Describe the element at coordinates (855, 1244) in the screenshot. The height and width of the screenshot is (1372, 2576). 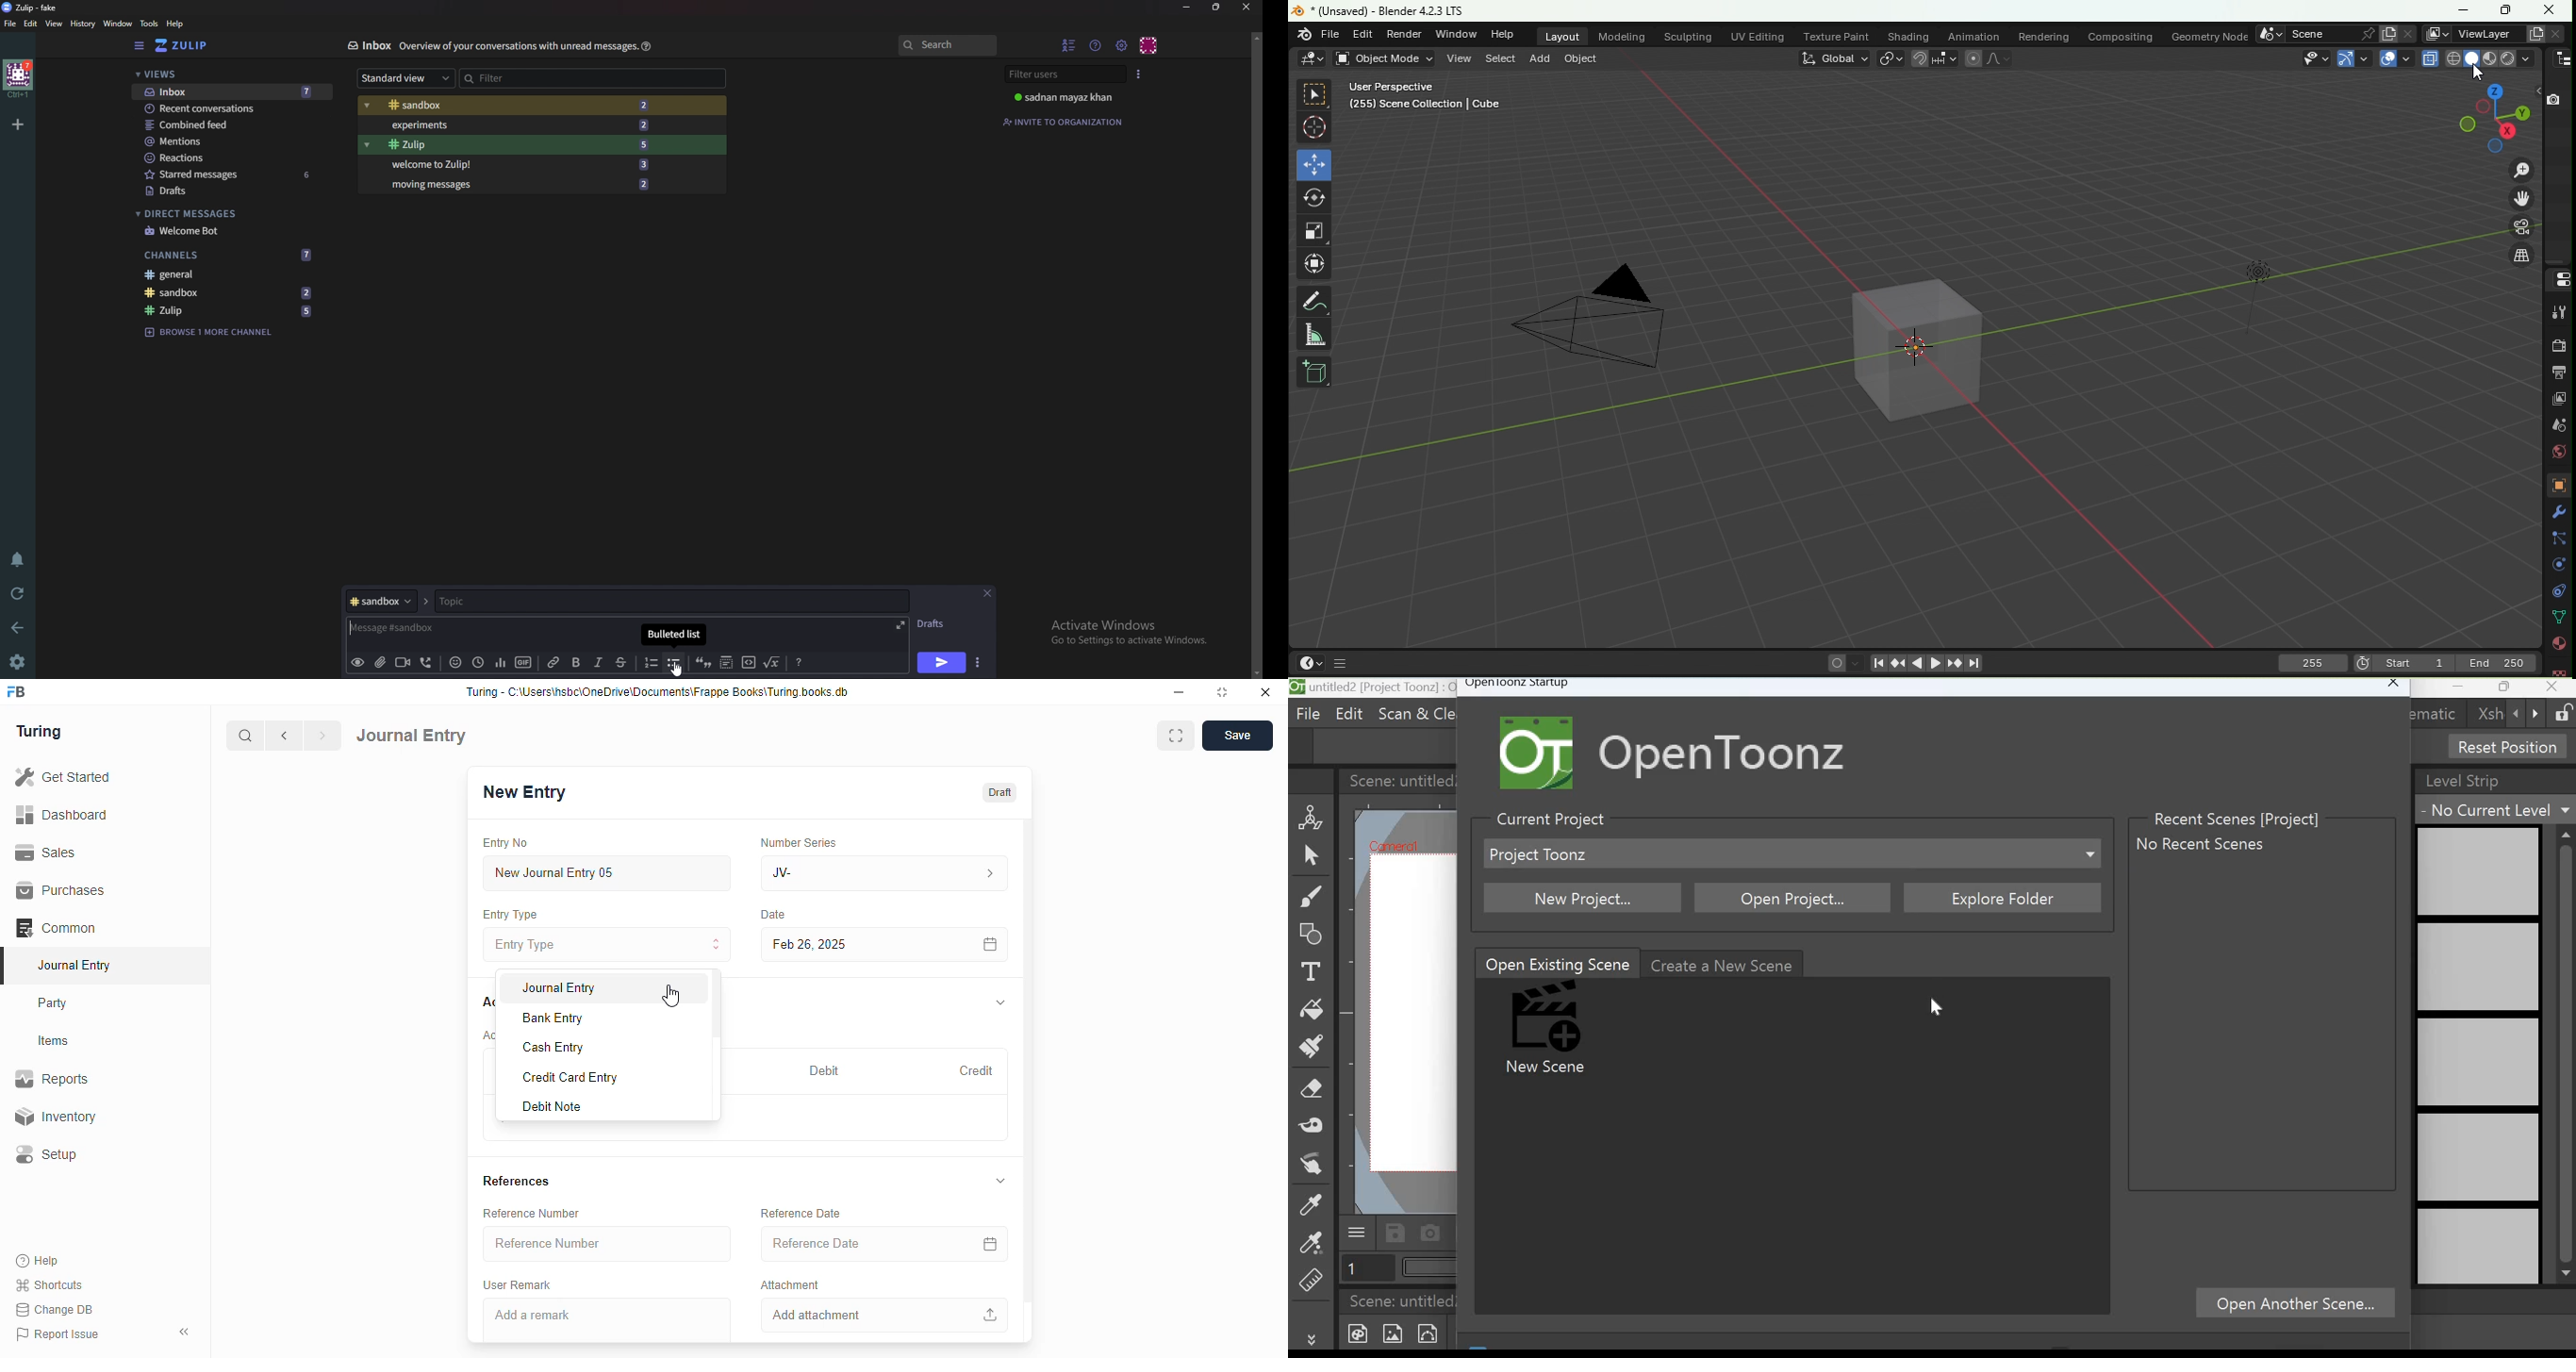
I see `reference date` at that location.